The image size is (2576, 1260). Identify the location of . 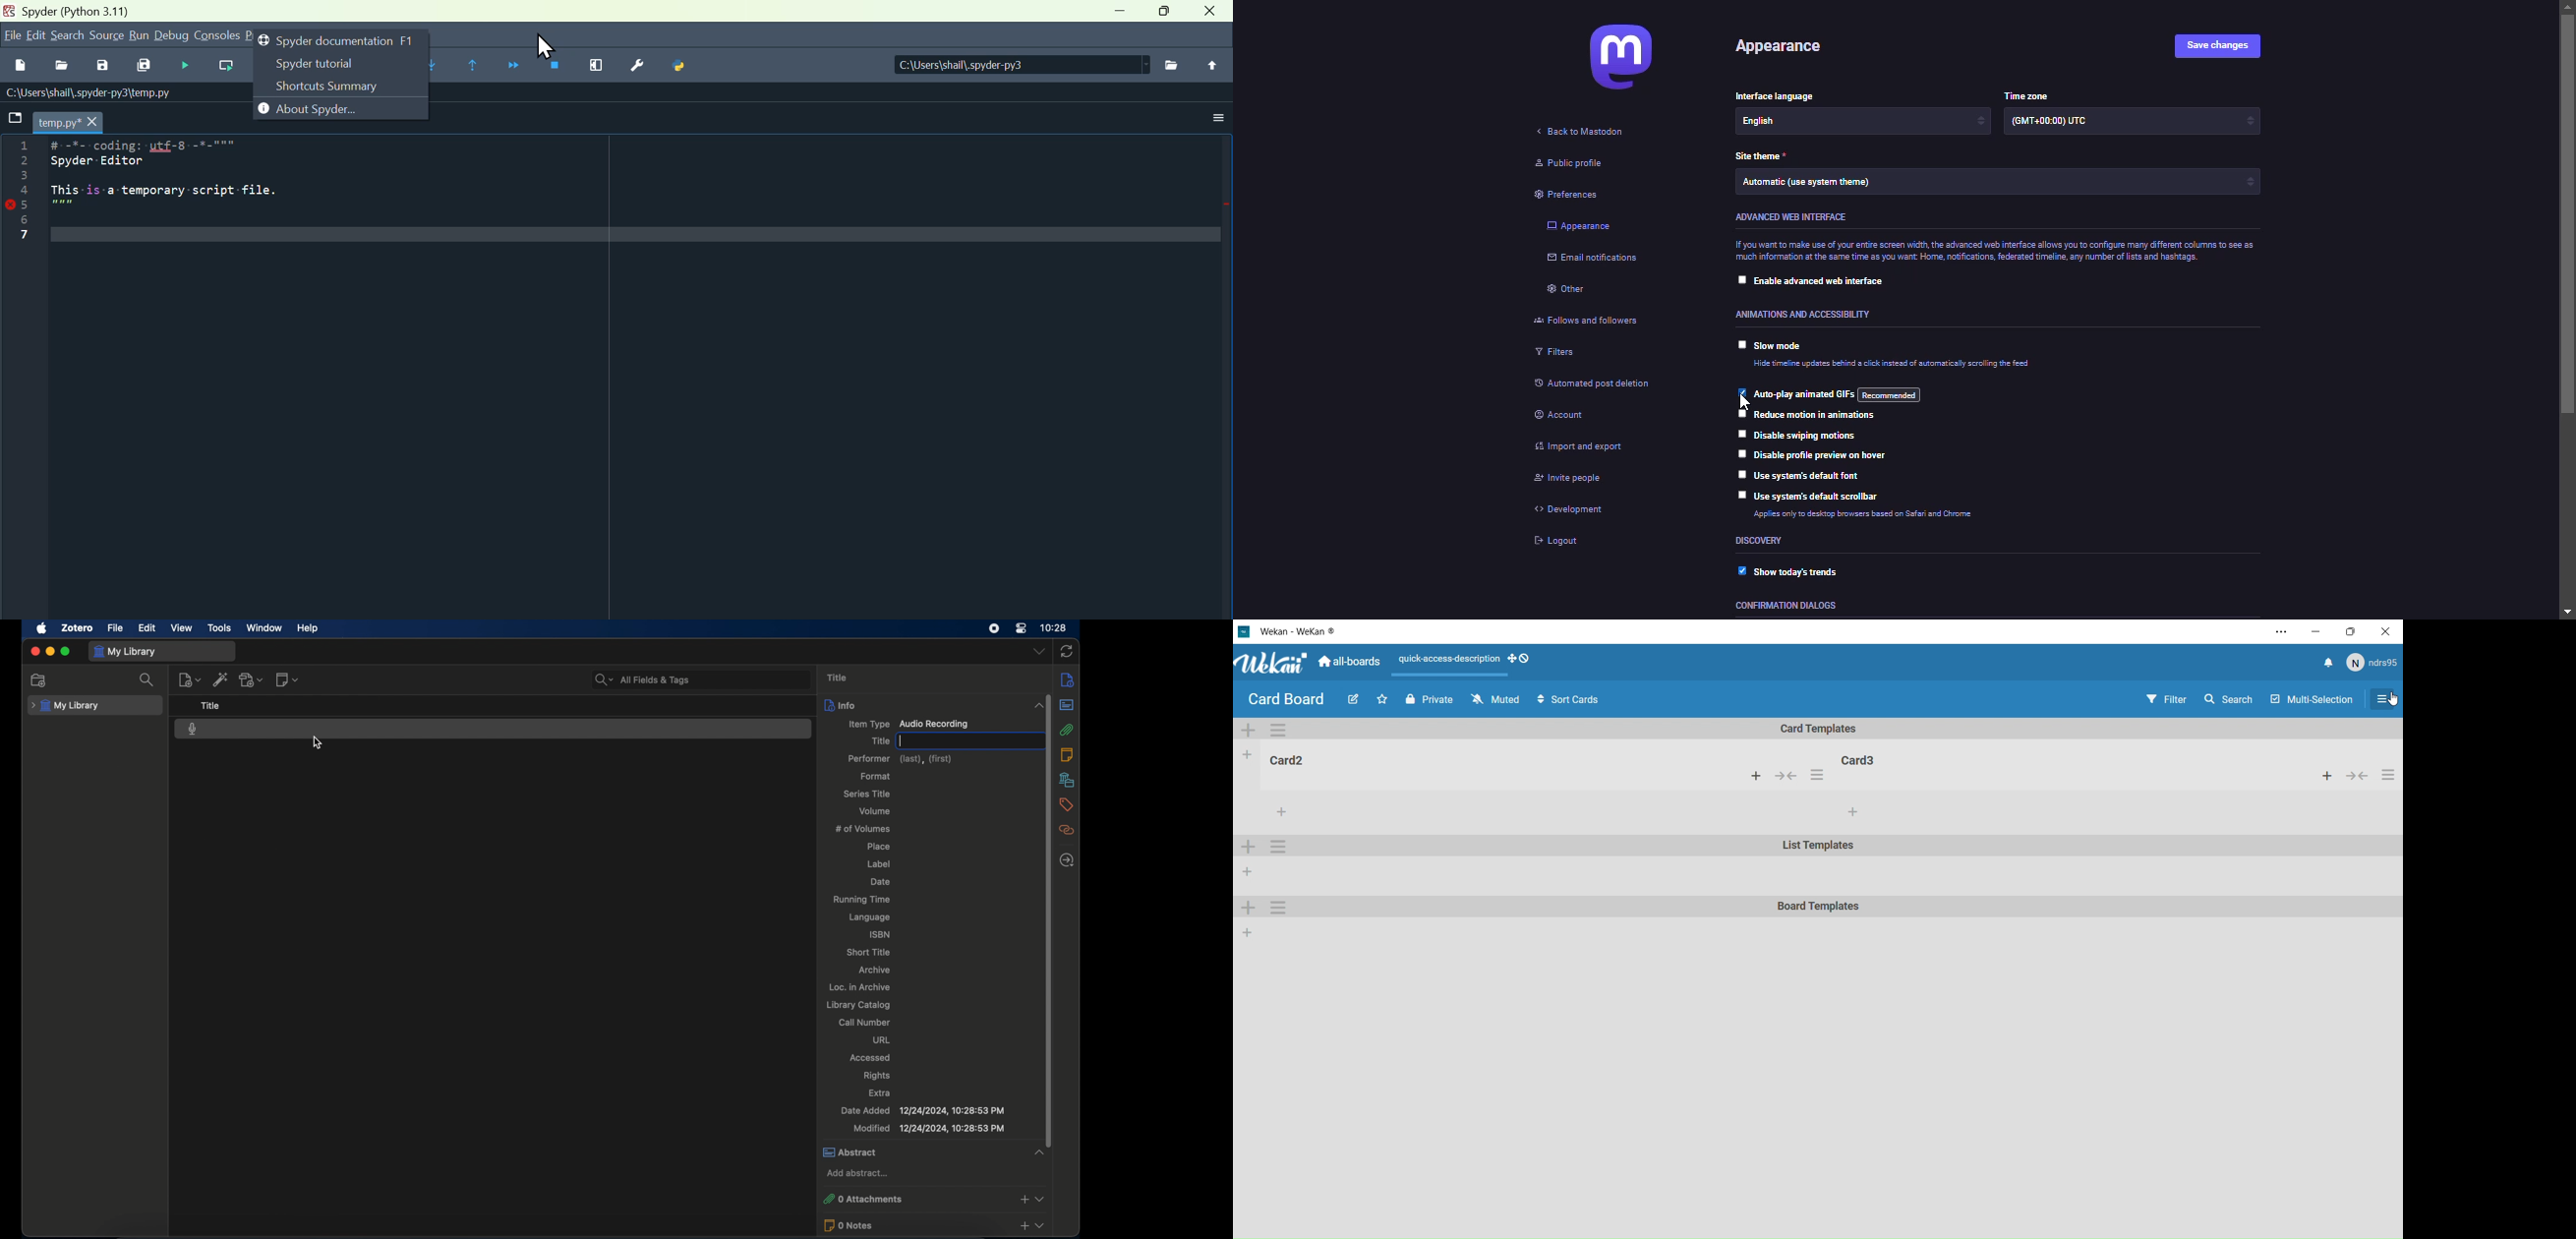
(1277, 848).